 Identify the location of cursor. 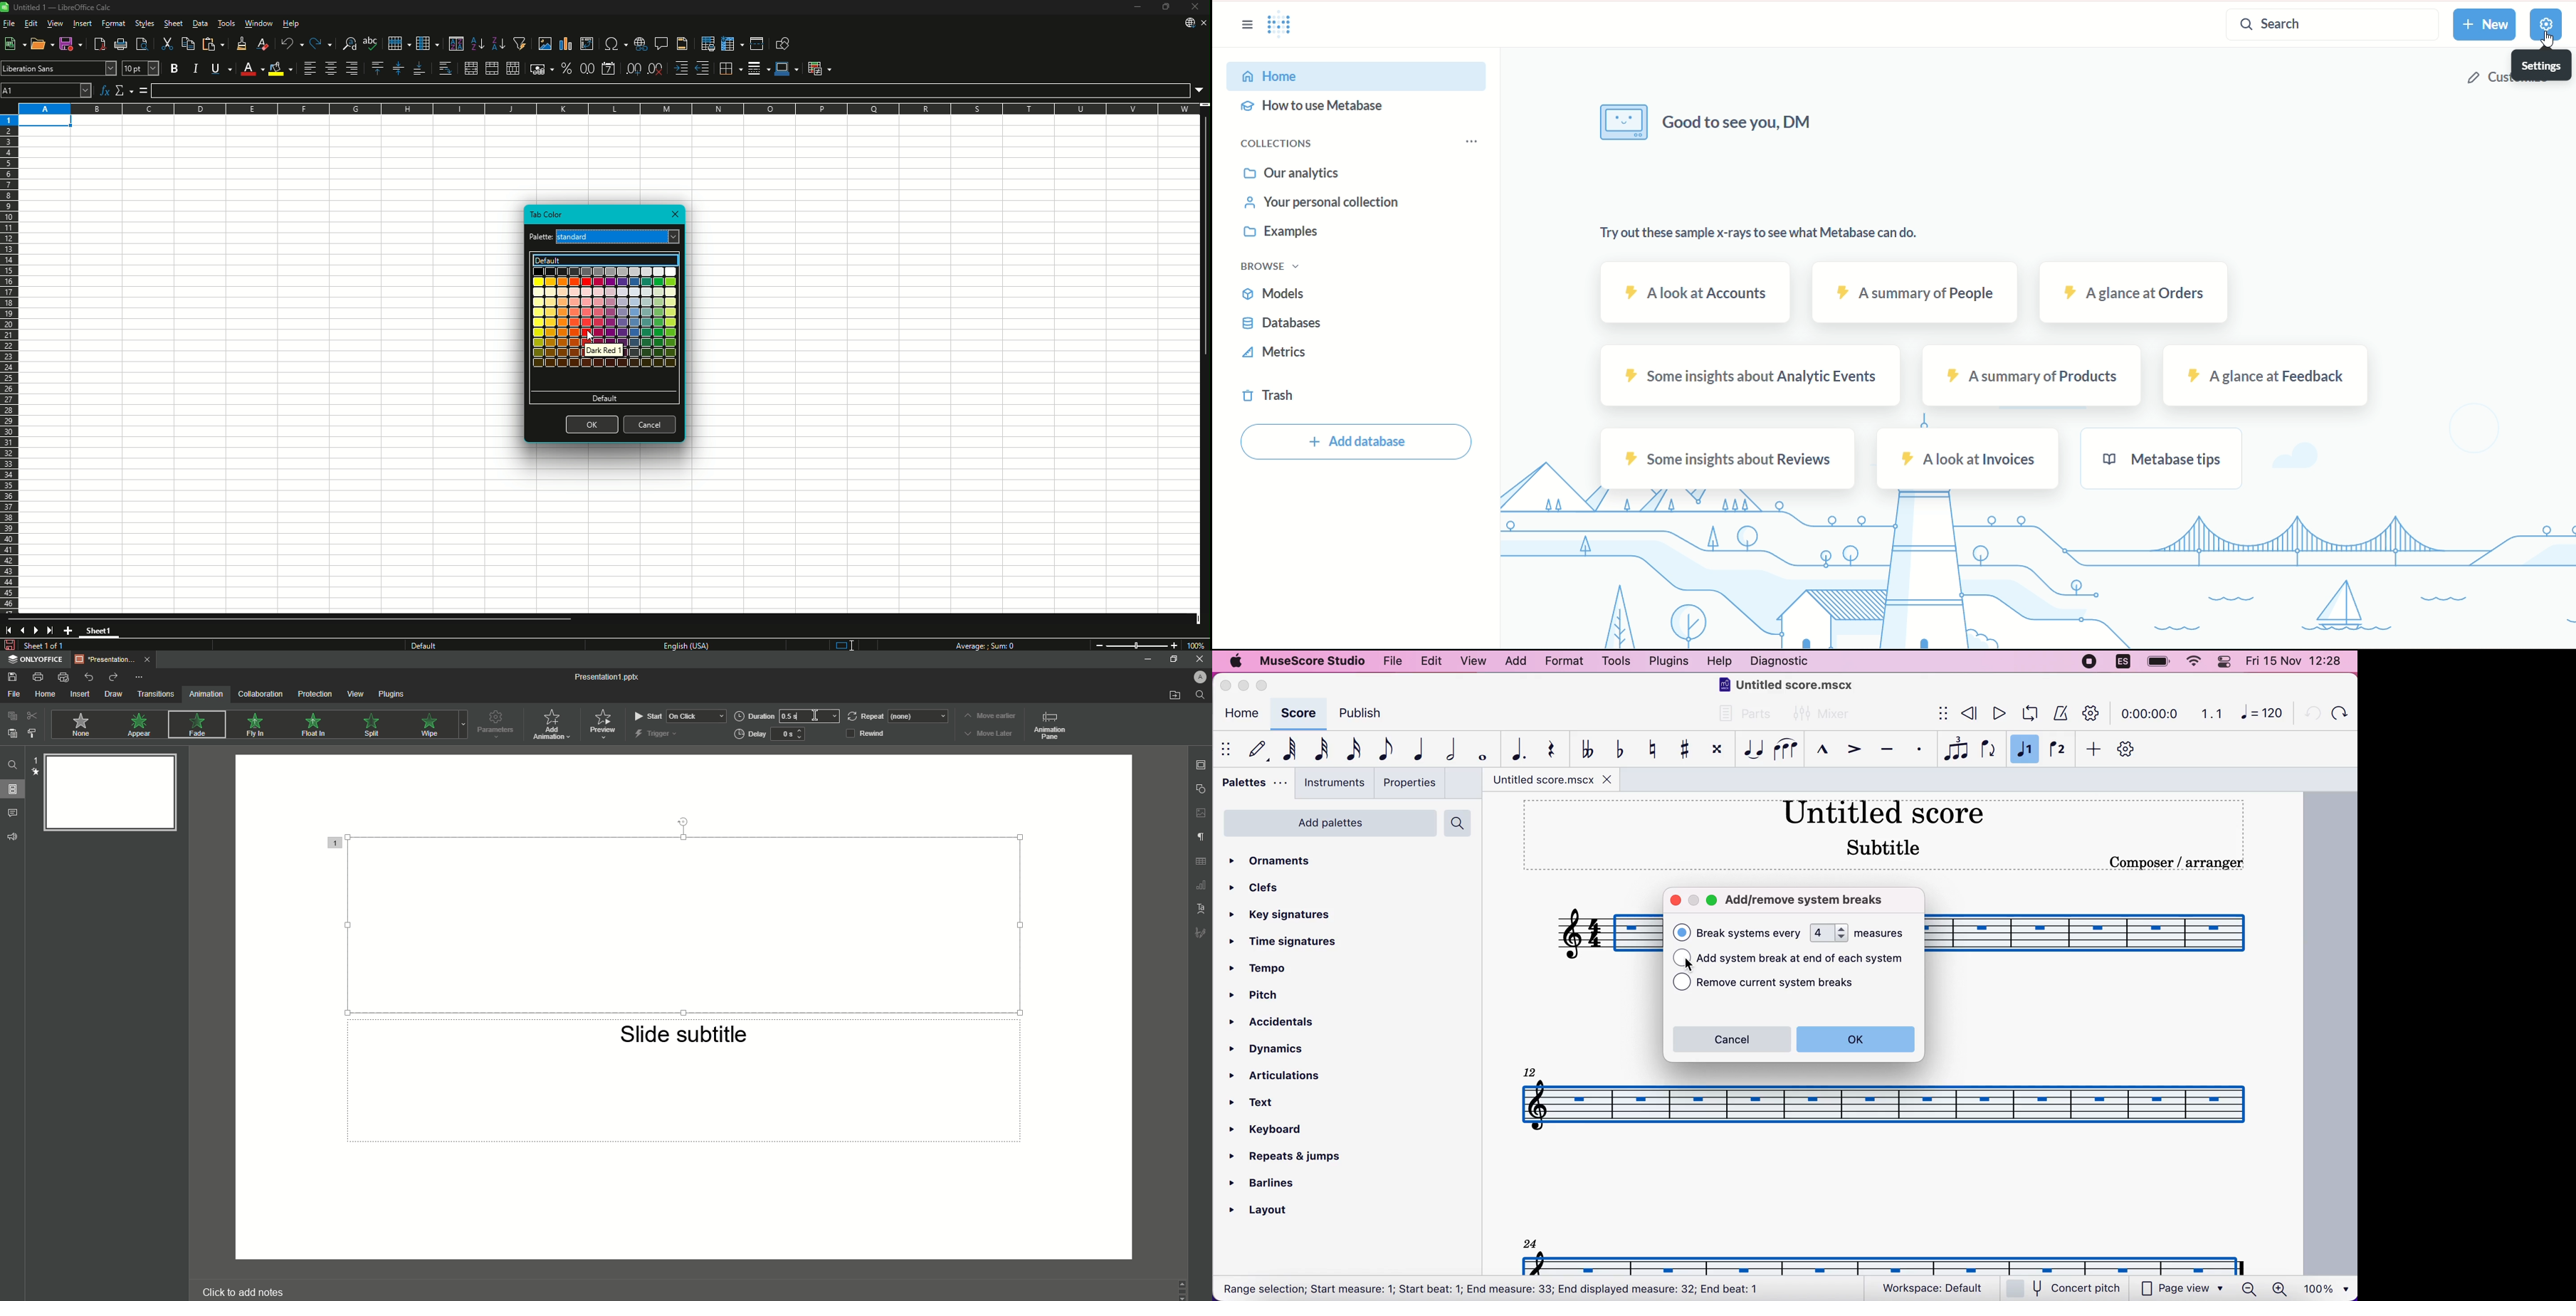
(2544, 42).